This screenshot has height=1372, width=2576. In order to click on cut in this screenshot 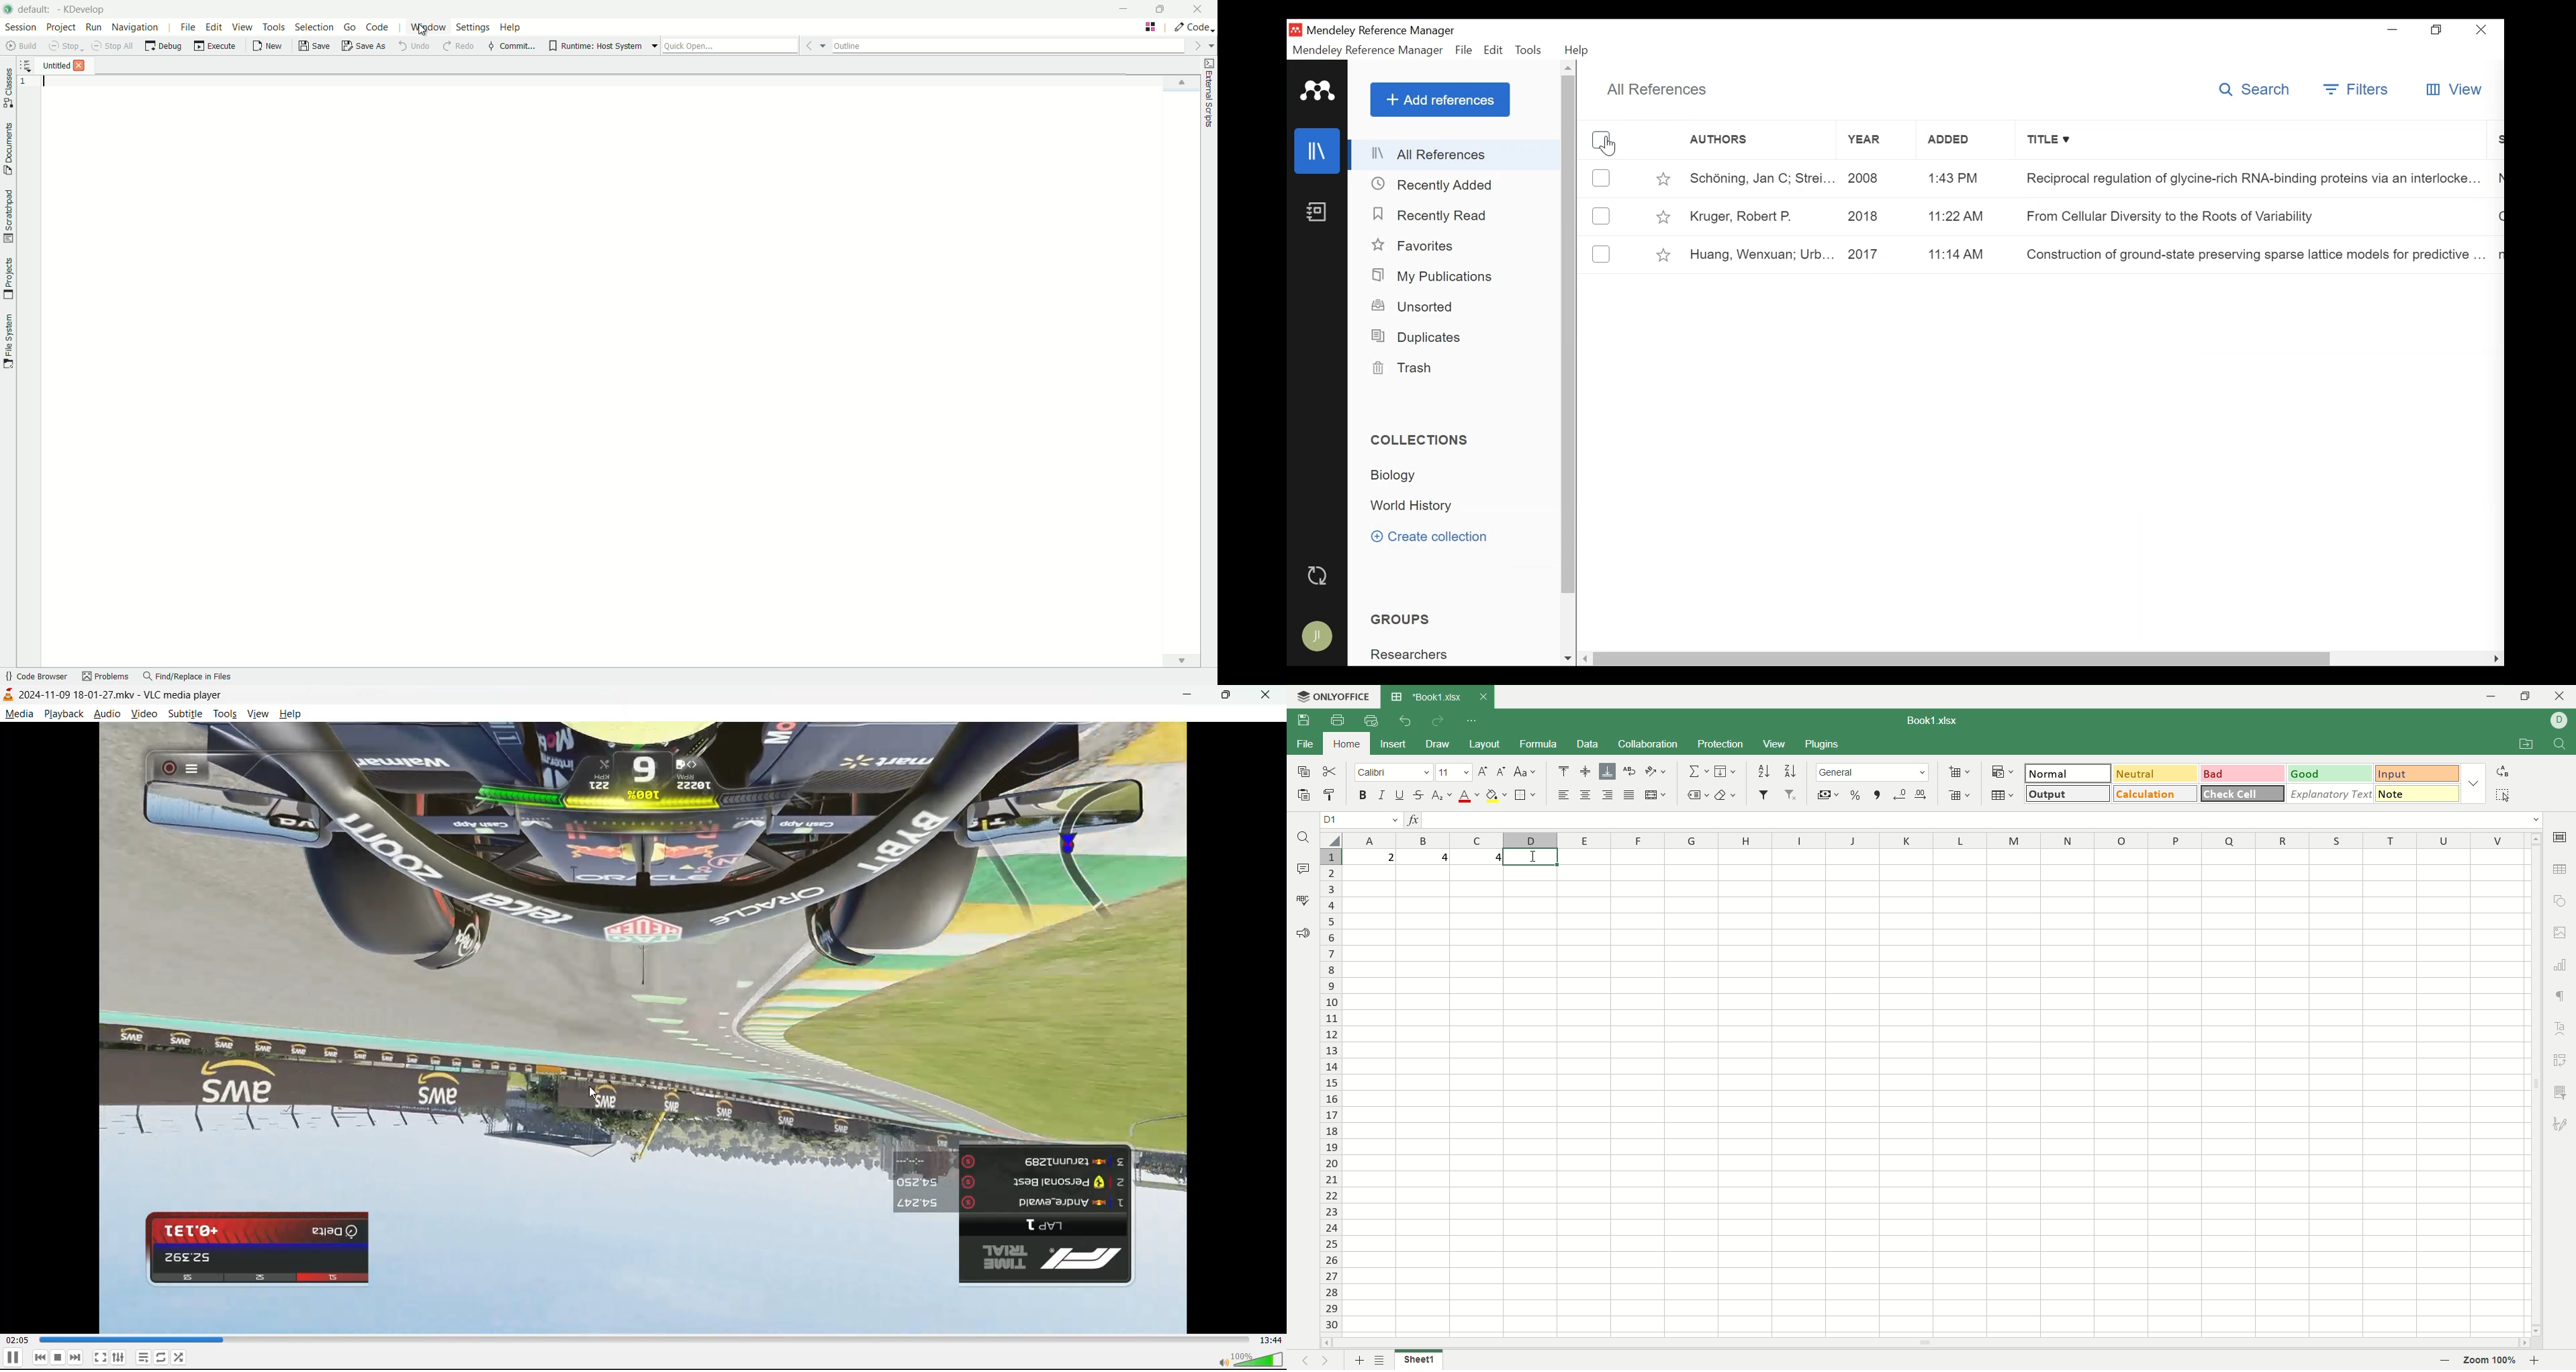, I will do `click(1332, 770)`.